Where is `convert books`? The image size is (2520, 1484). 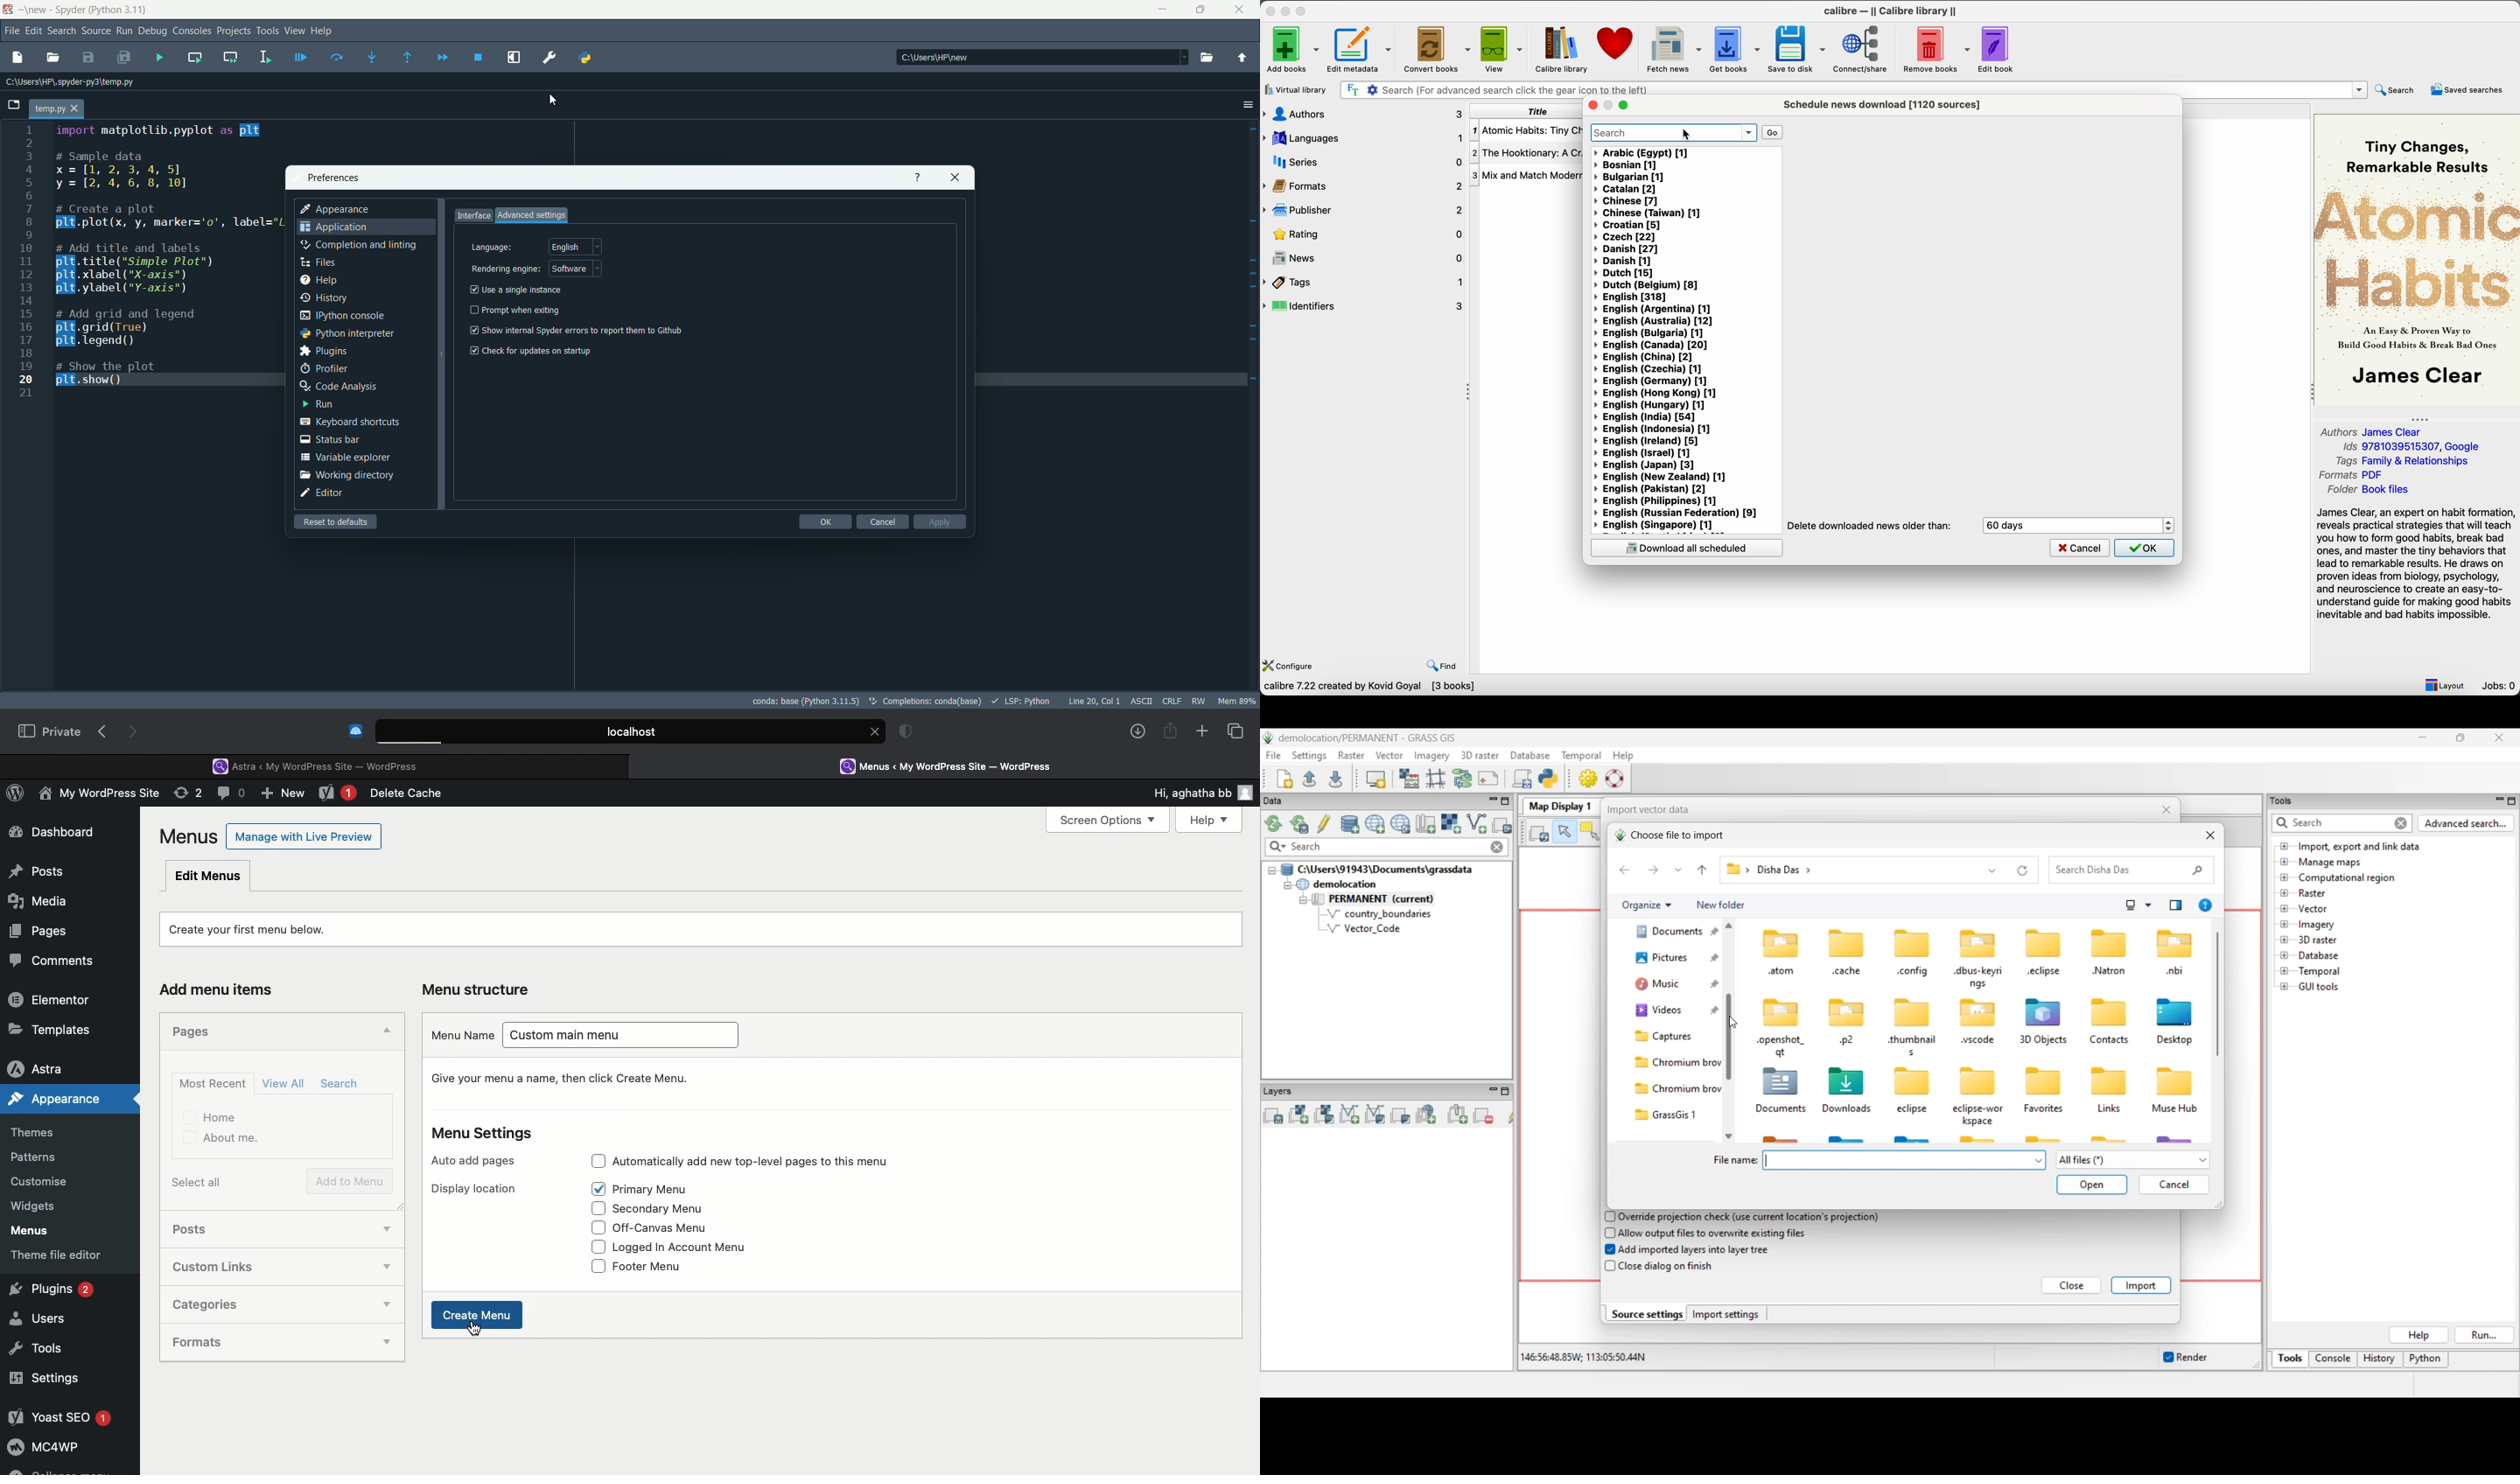
convert books is located at coordinates (1436, 48).